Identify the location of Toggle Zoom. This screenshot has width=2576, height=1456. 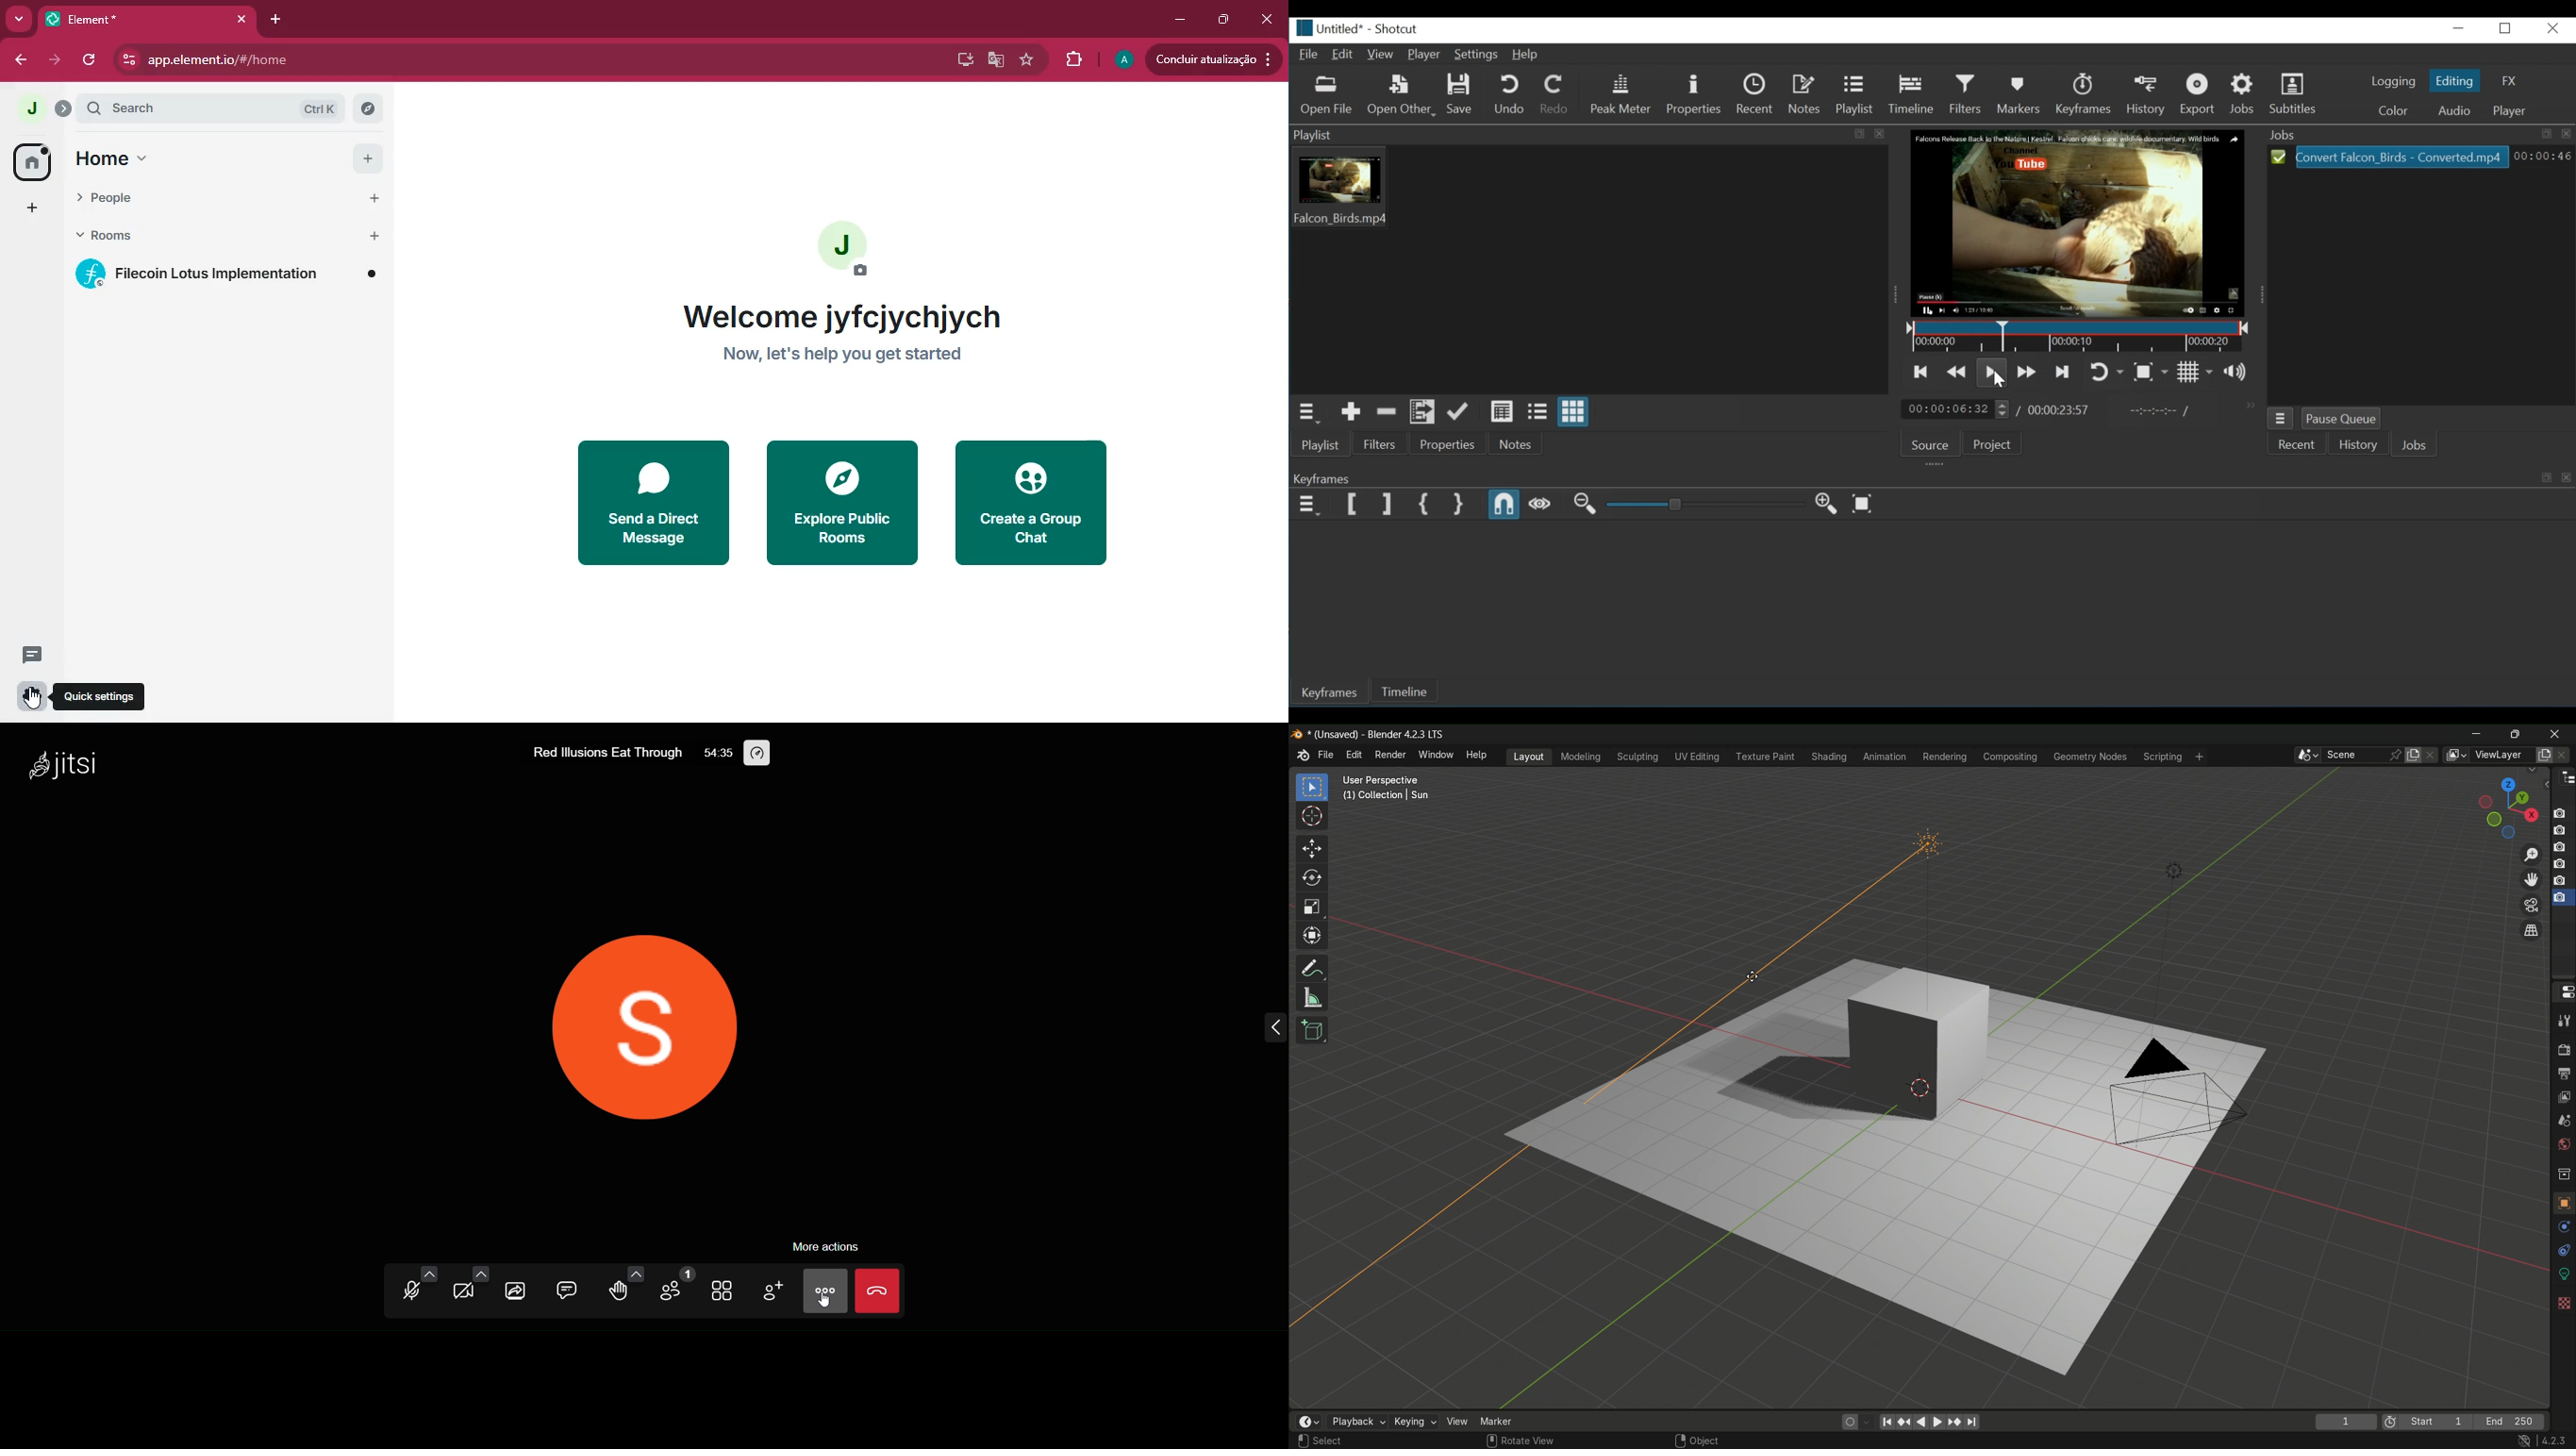
(2151, 372).